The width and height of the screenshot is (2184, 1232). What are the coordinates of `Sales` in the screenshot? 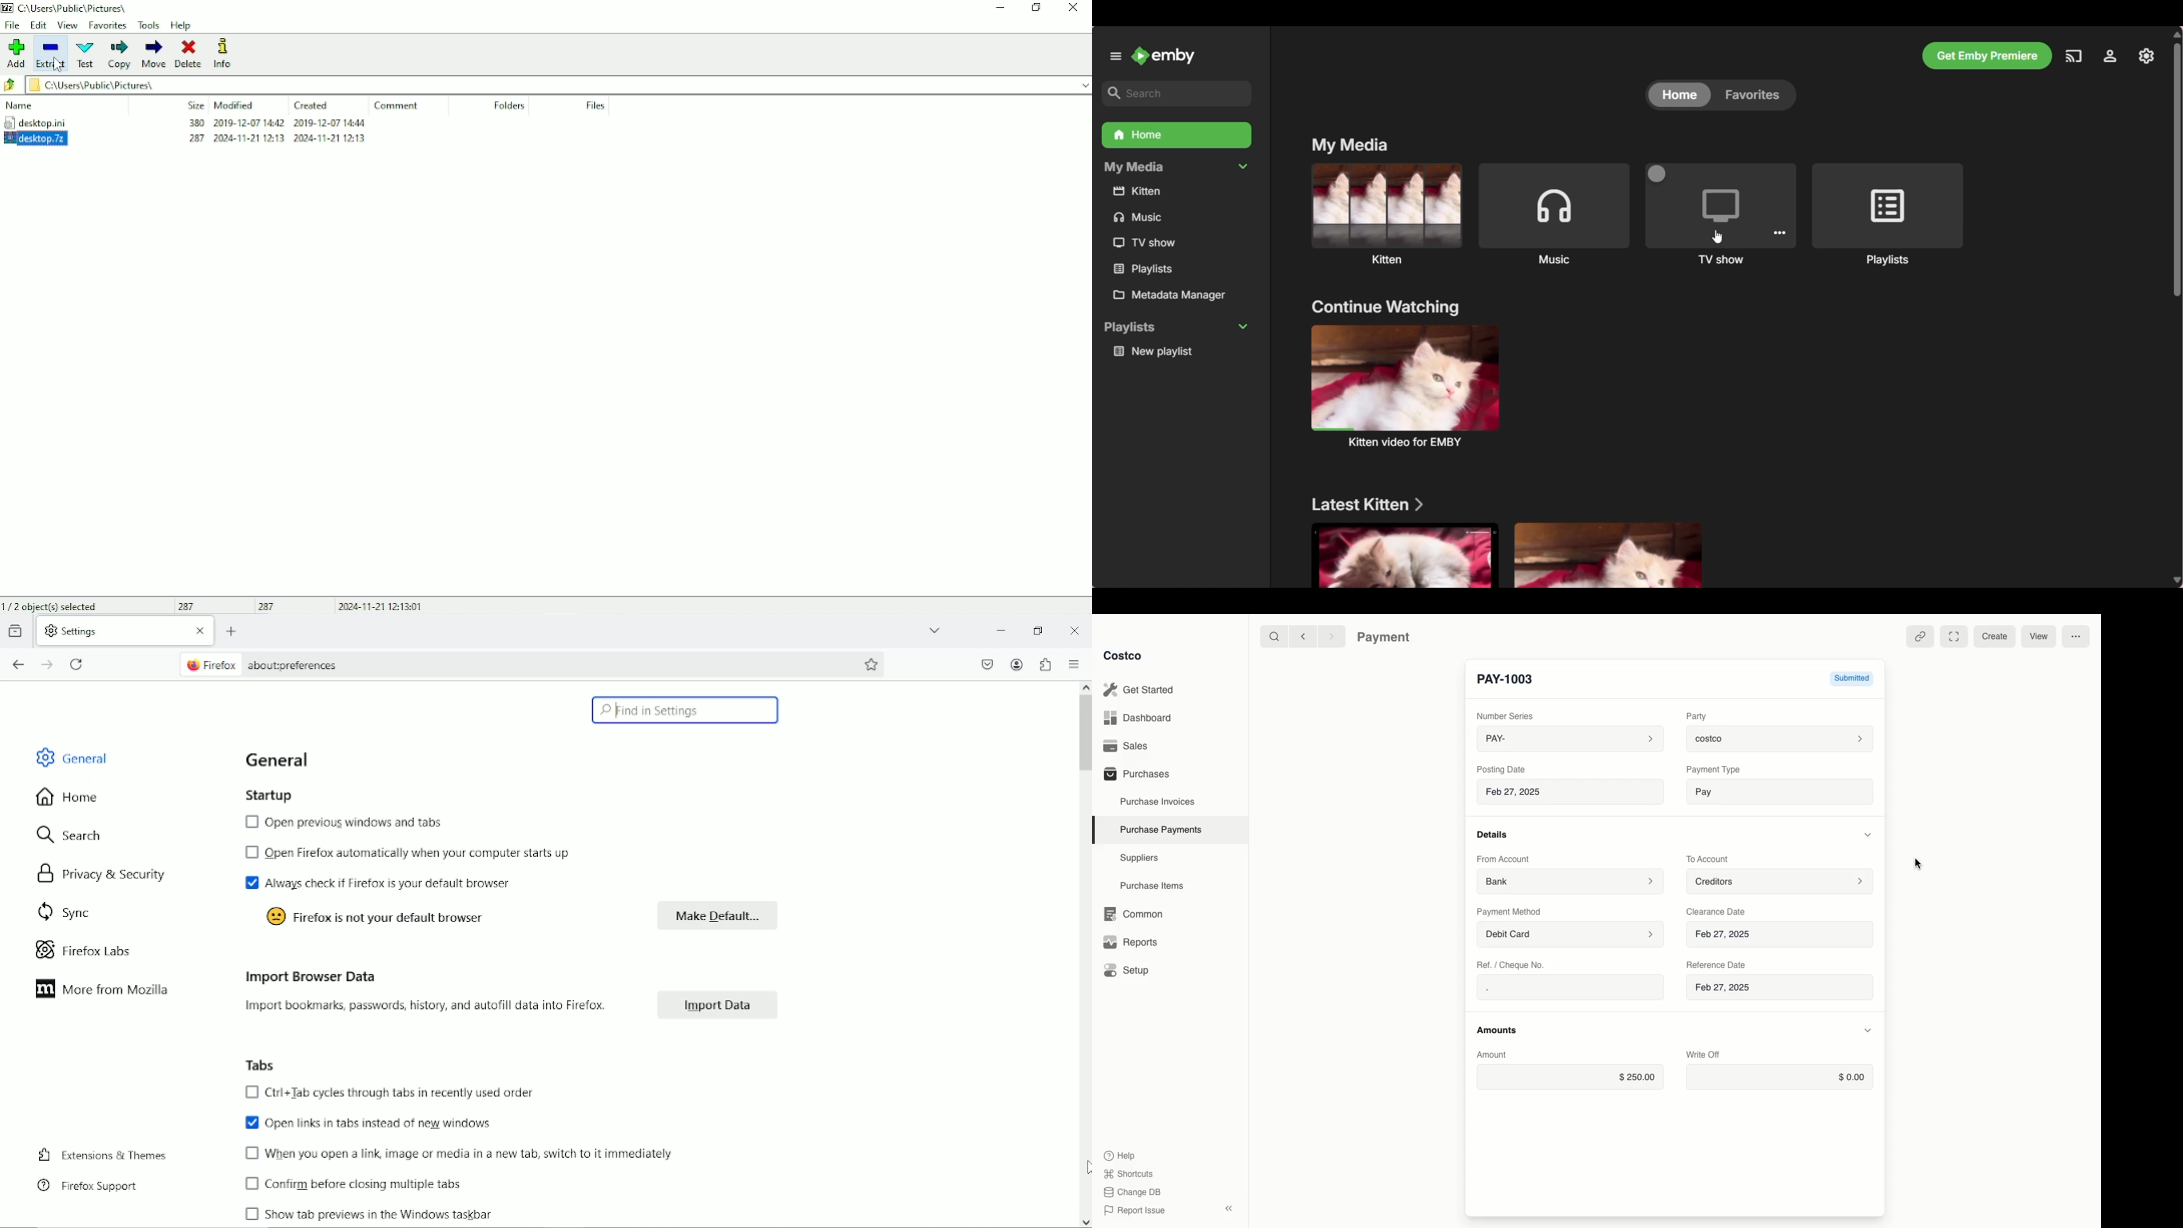 It's located at (1131, 746).